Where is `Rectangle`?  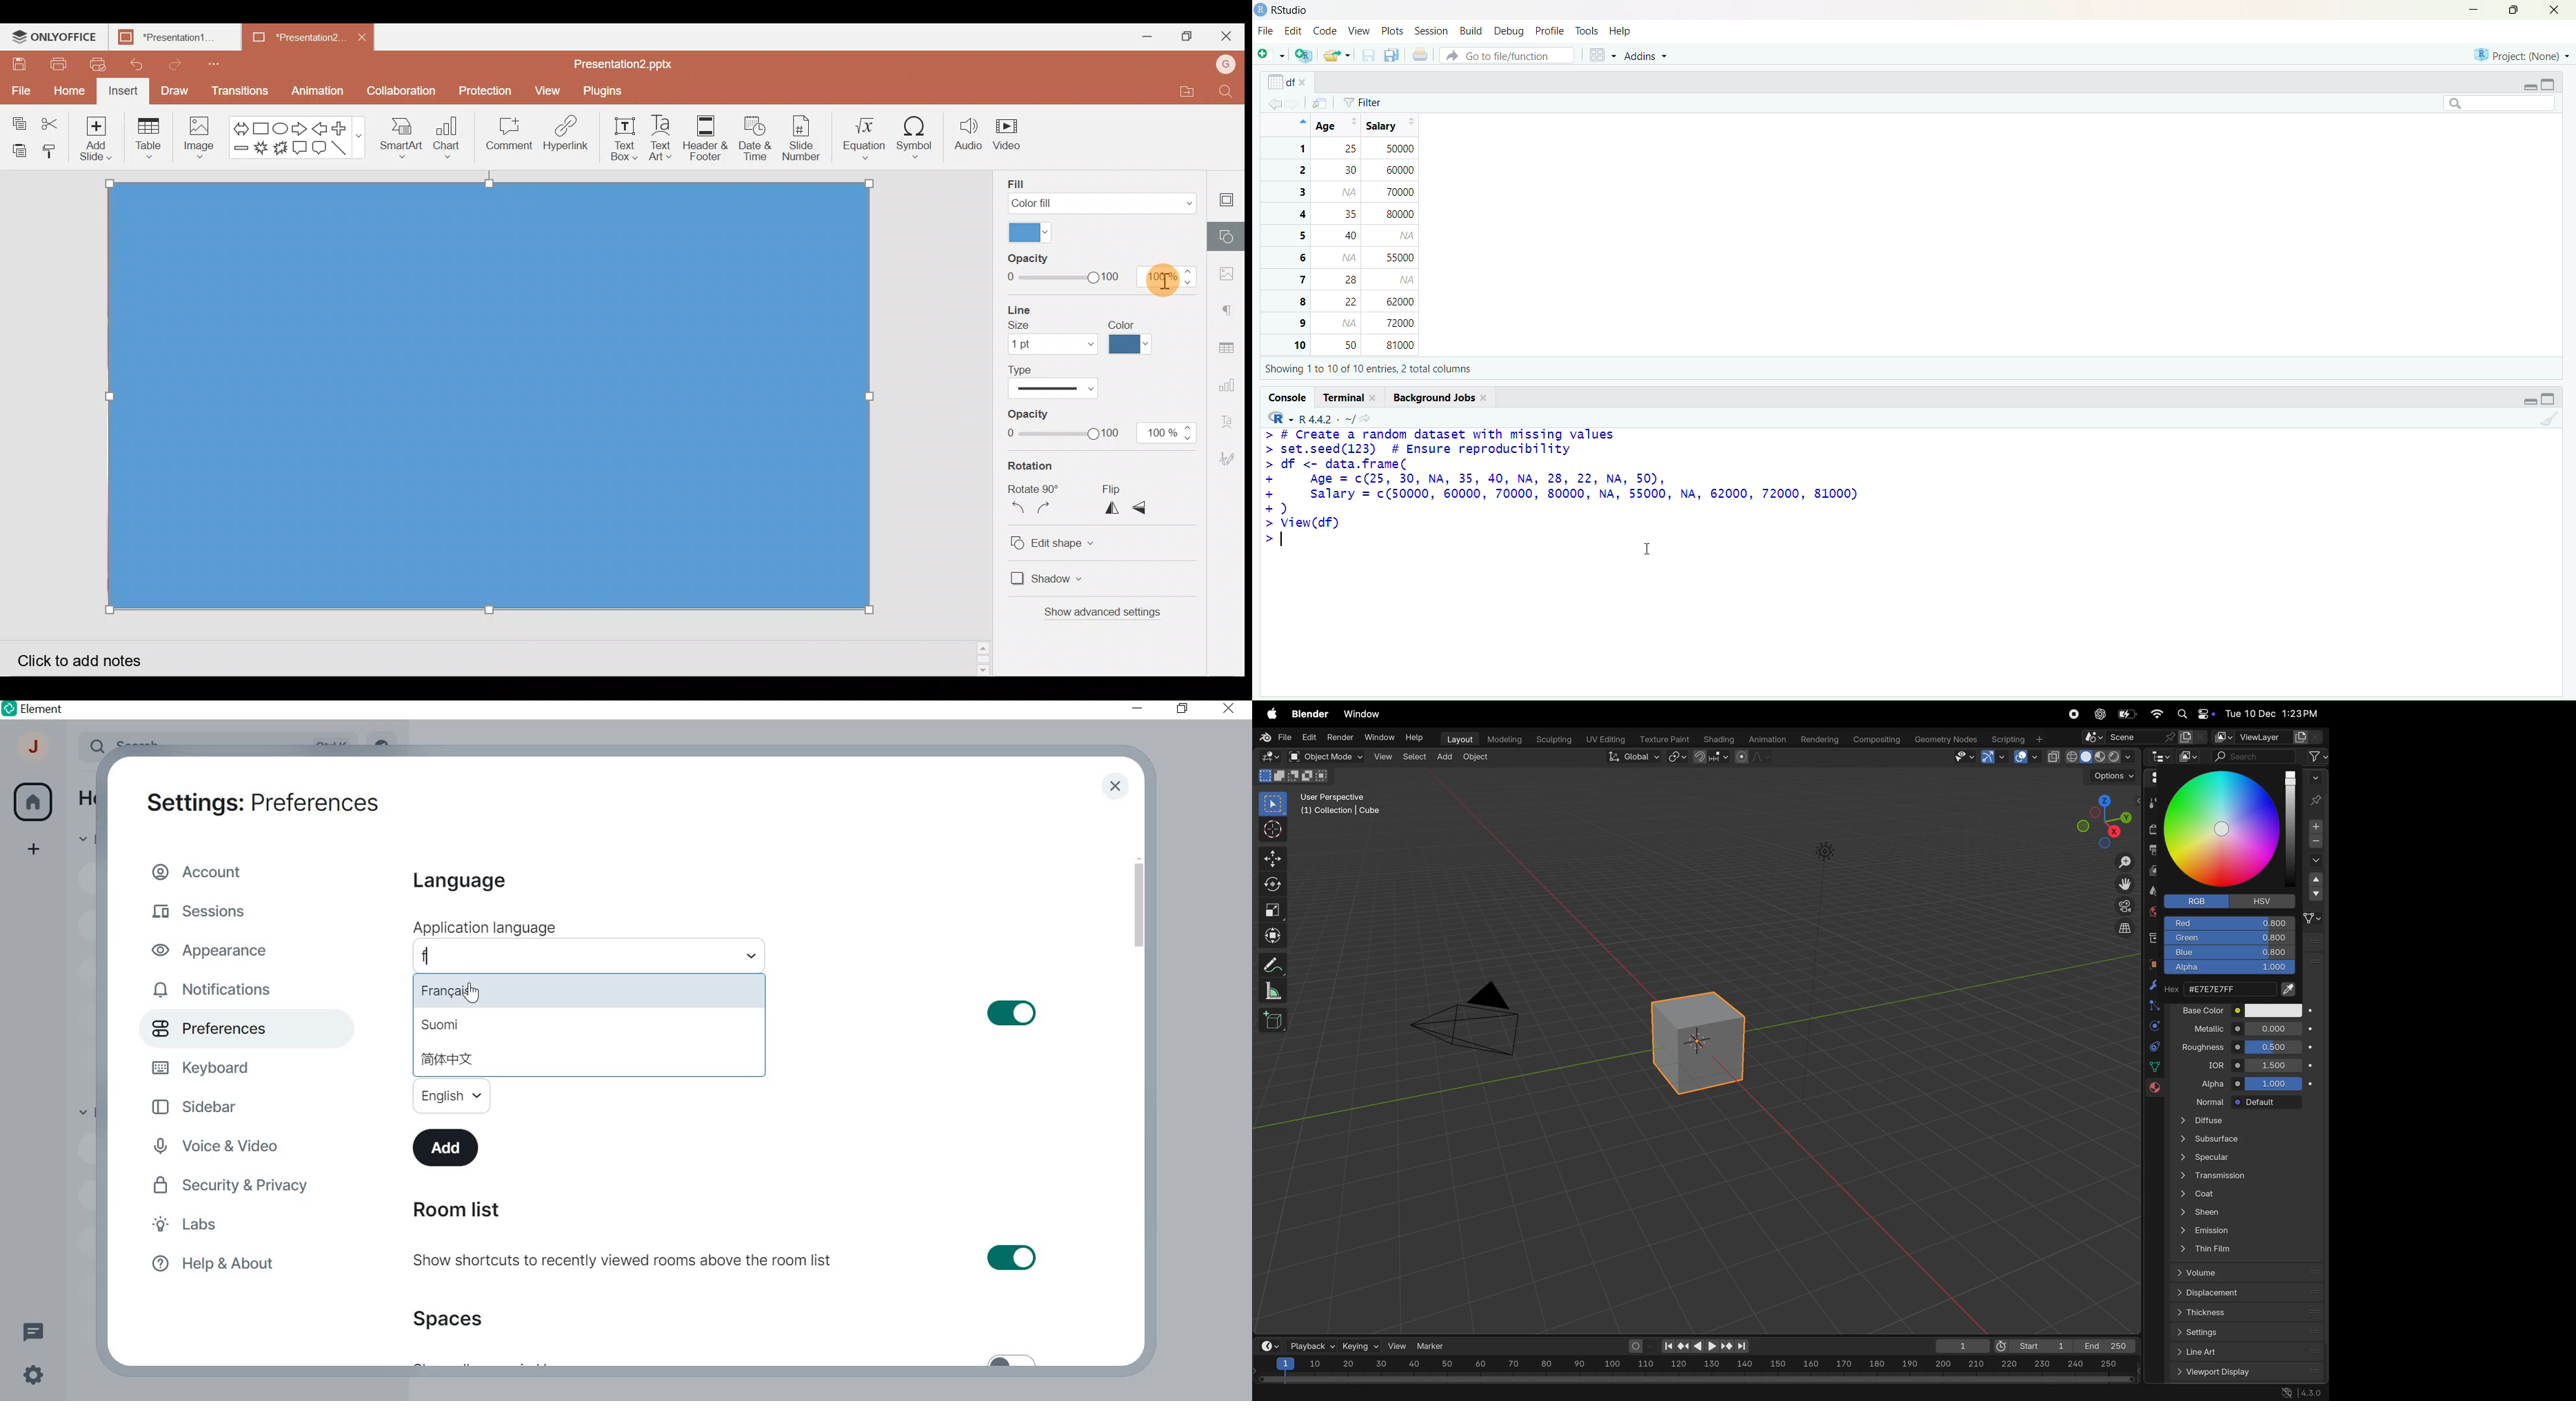
Rectangle is located at coordinates (264, 125).